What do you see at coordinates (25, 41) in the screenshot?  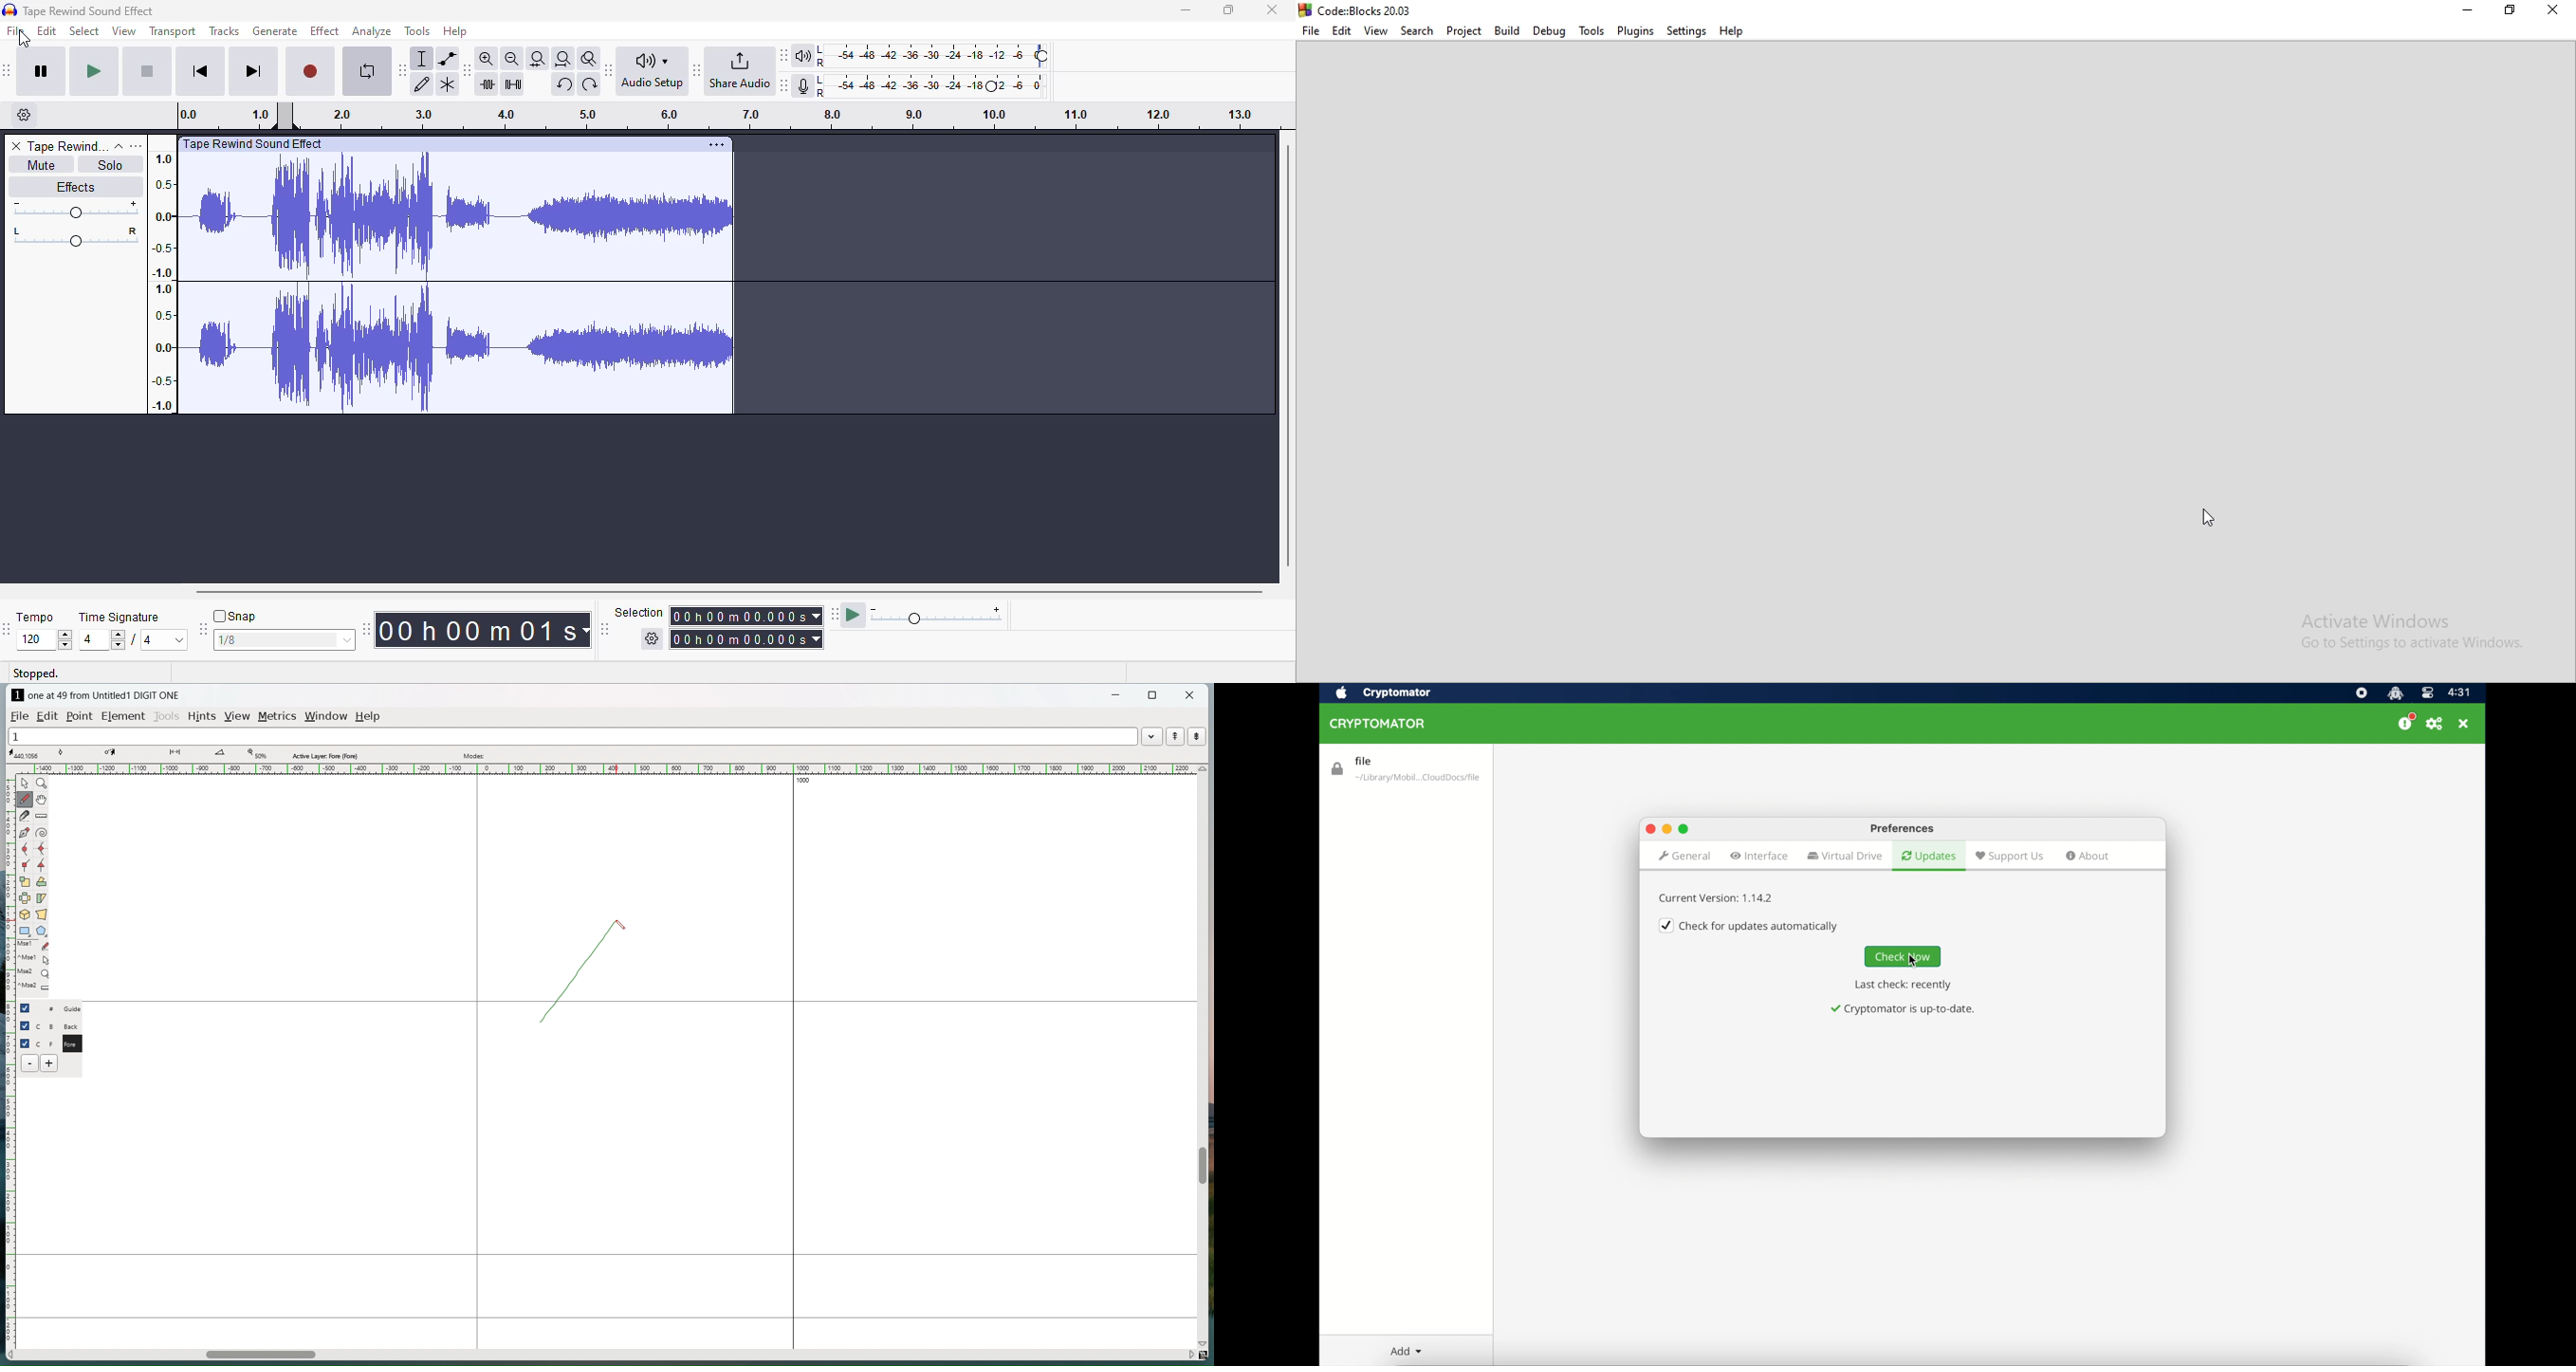 I see `cursor` at bounding box center [25, 41].